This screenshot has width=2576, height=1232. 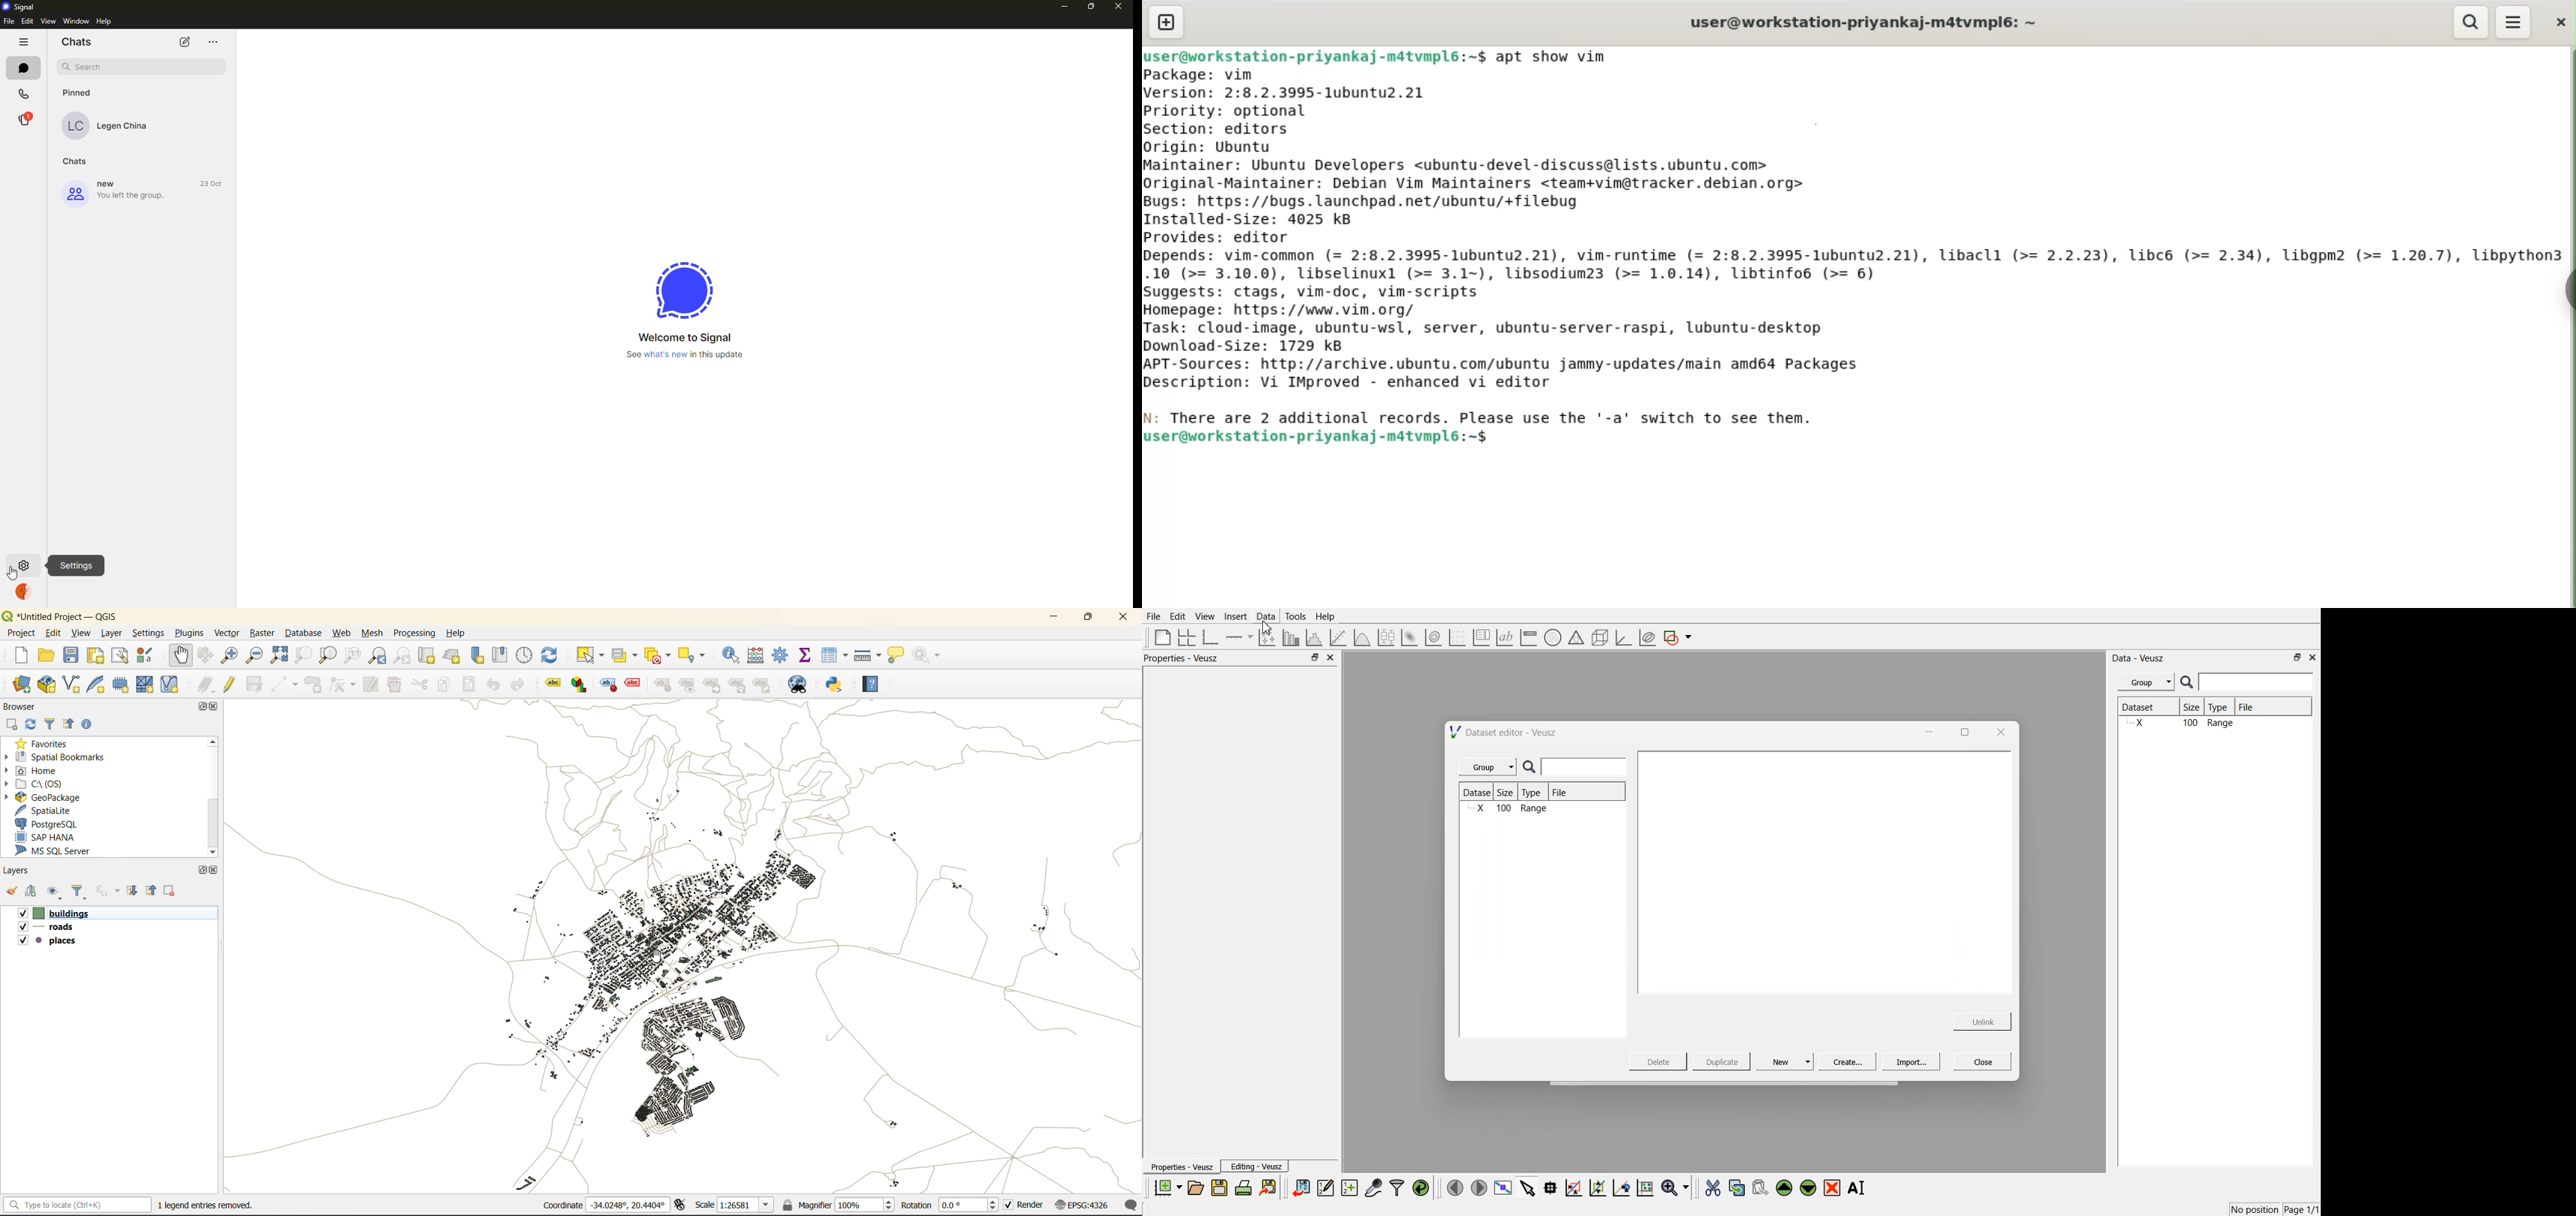 I want to click on layer, so click(x=111, y=634).